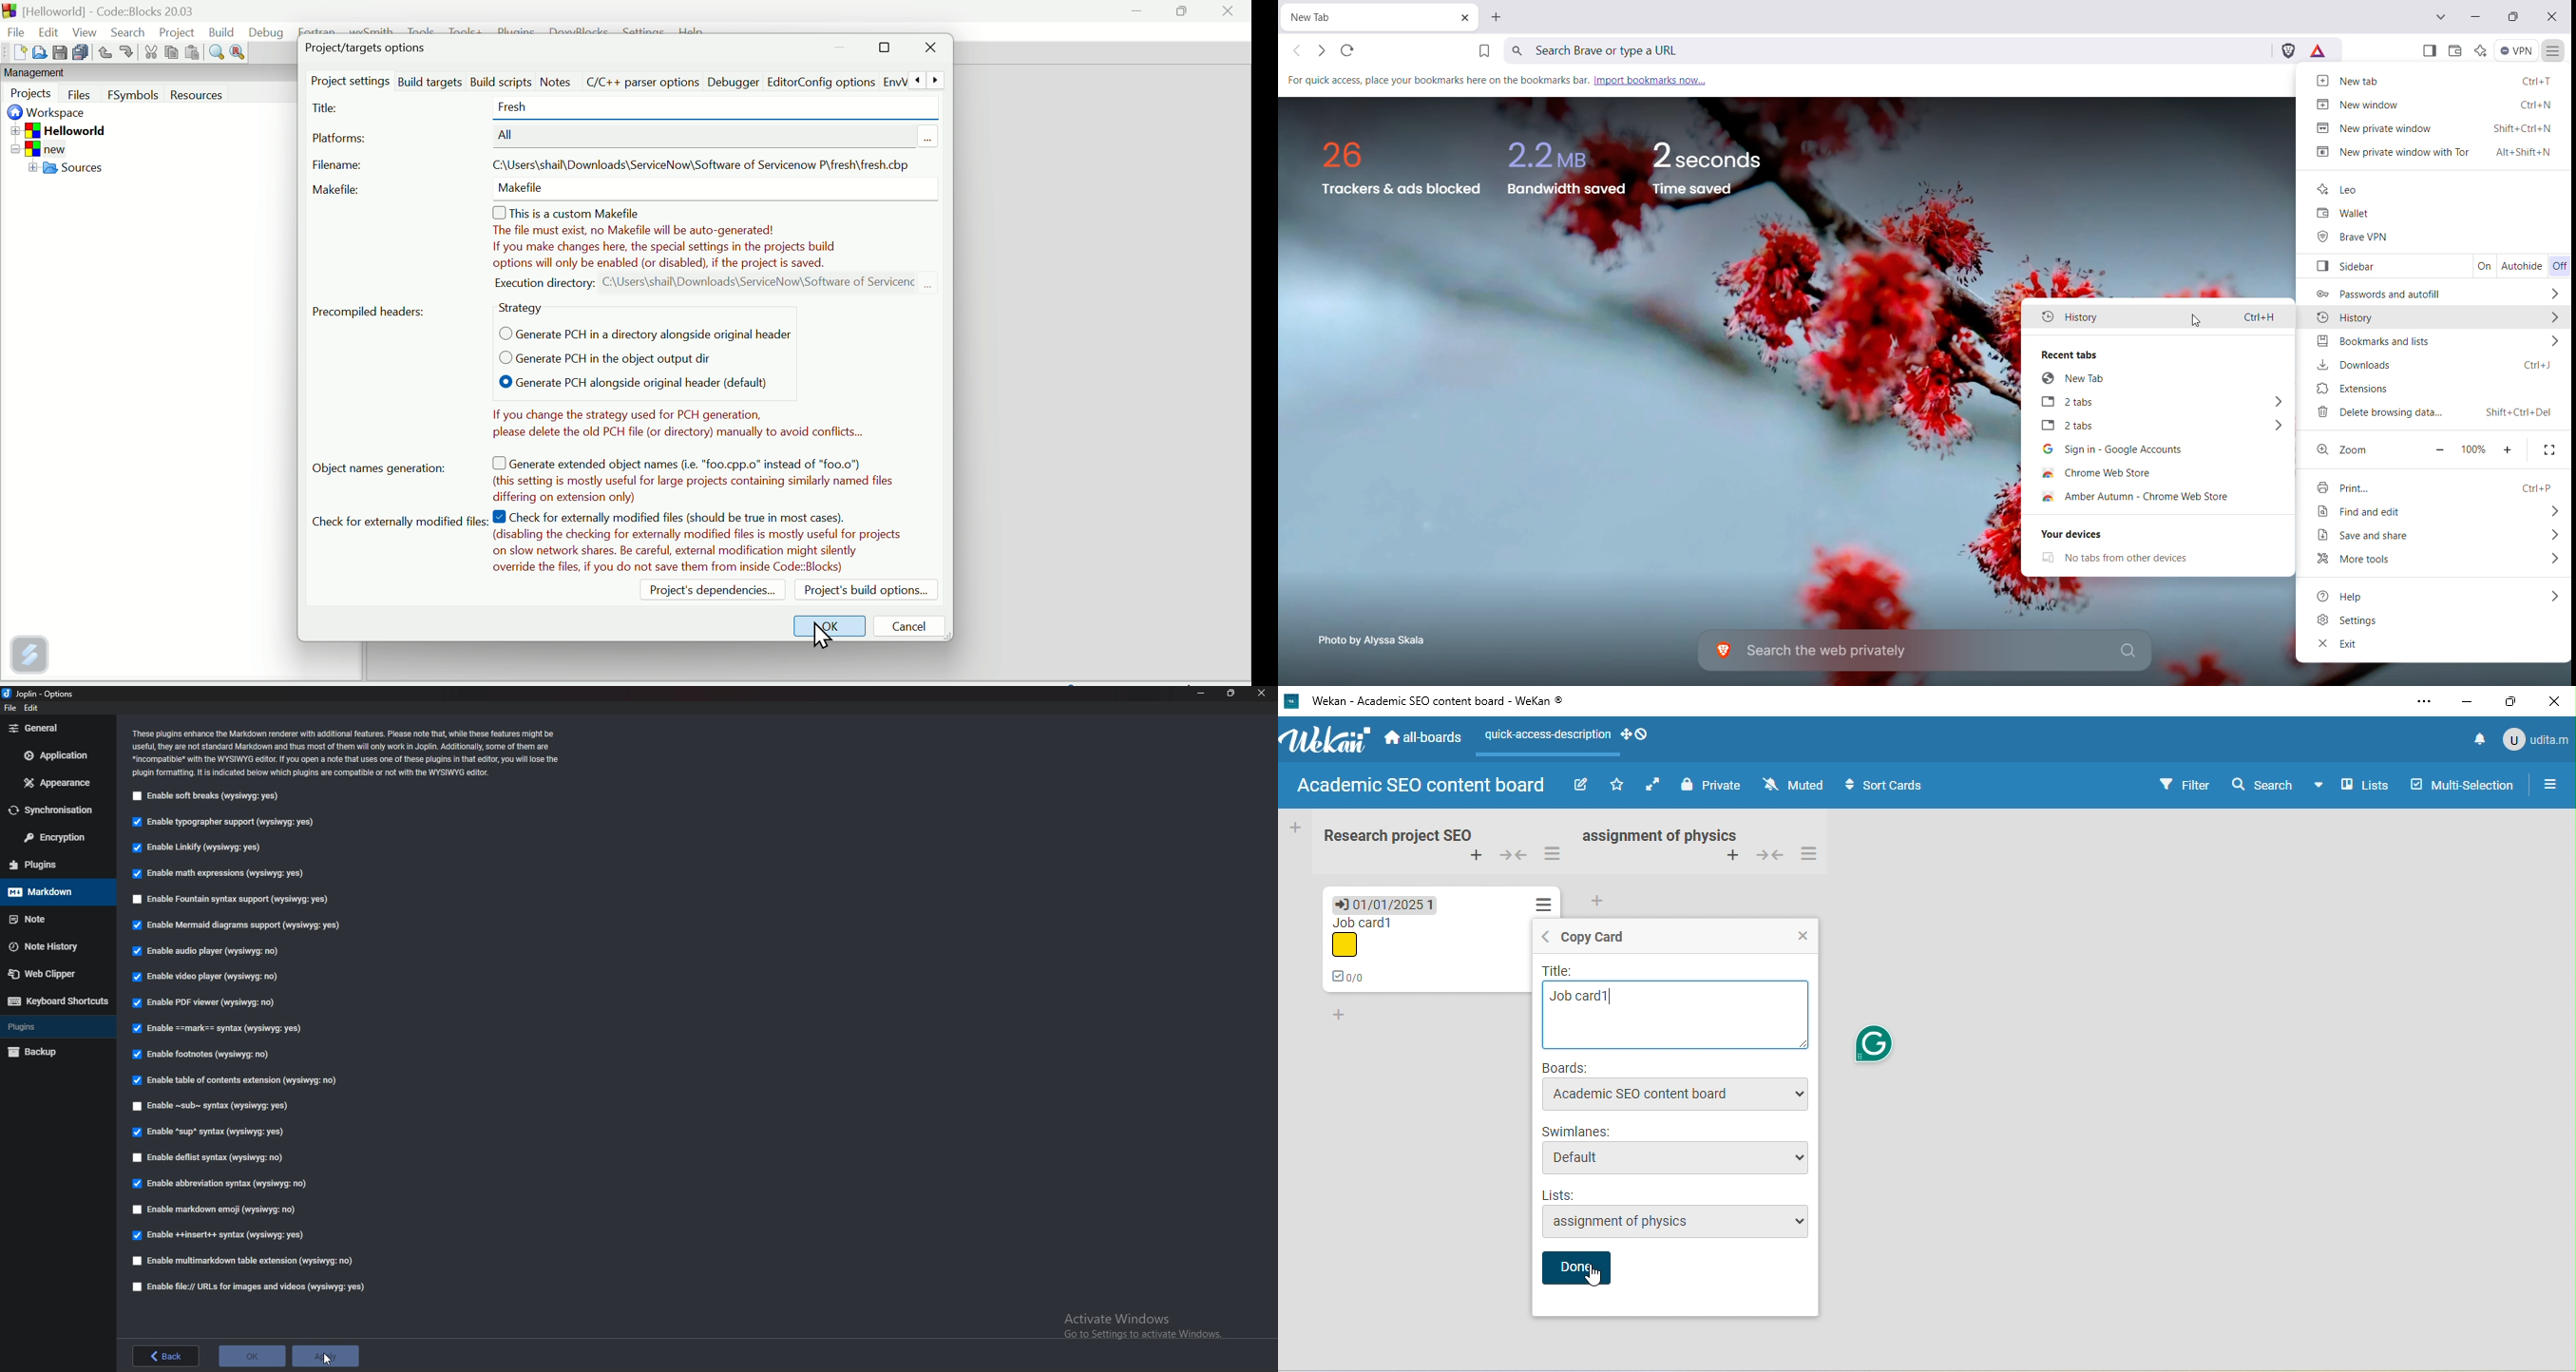  What do you see at coordinates (1583, 1267) in the screenshot?
I see `done` at bounding box center [1583, 1267].